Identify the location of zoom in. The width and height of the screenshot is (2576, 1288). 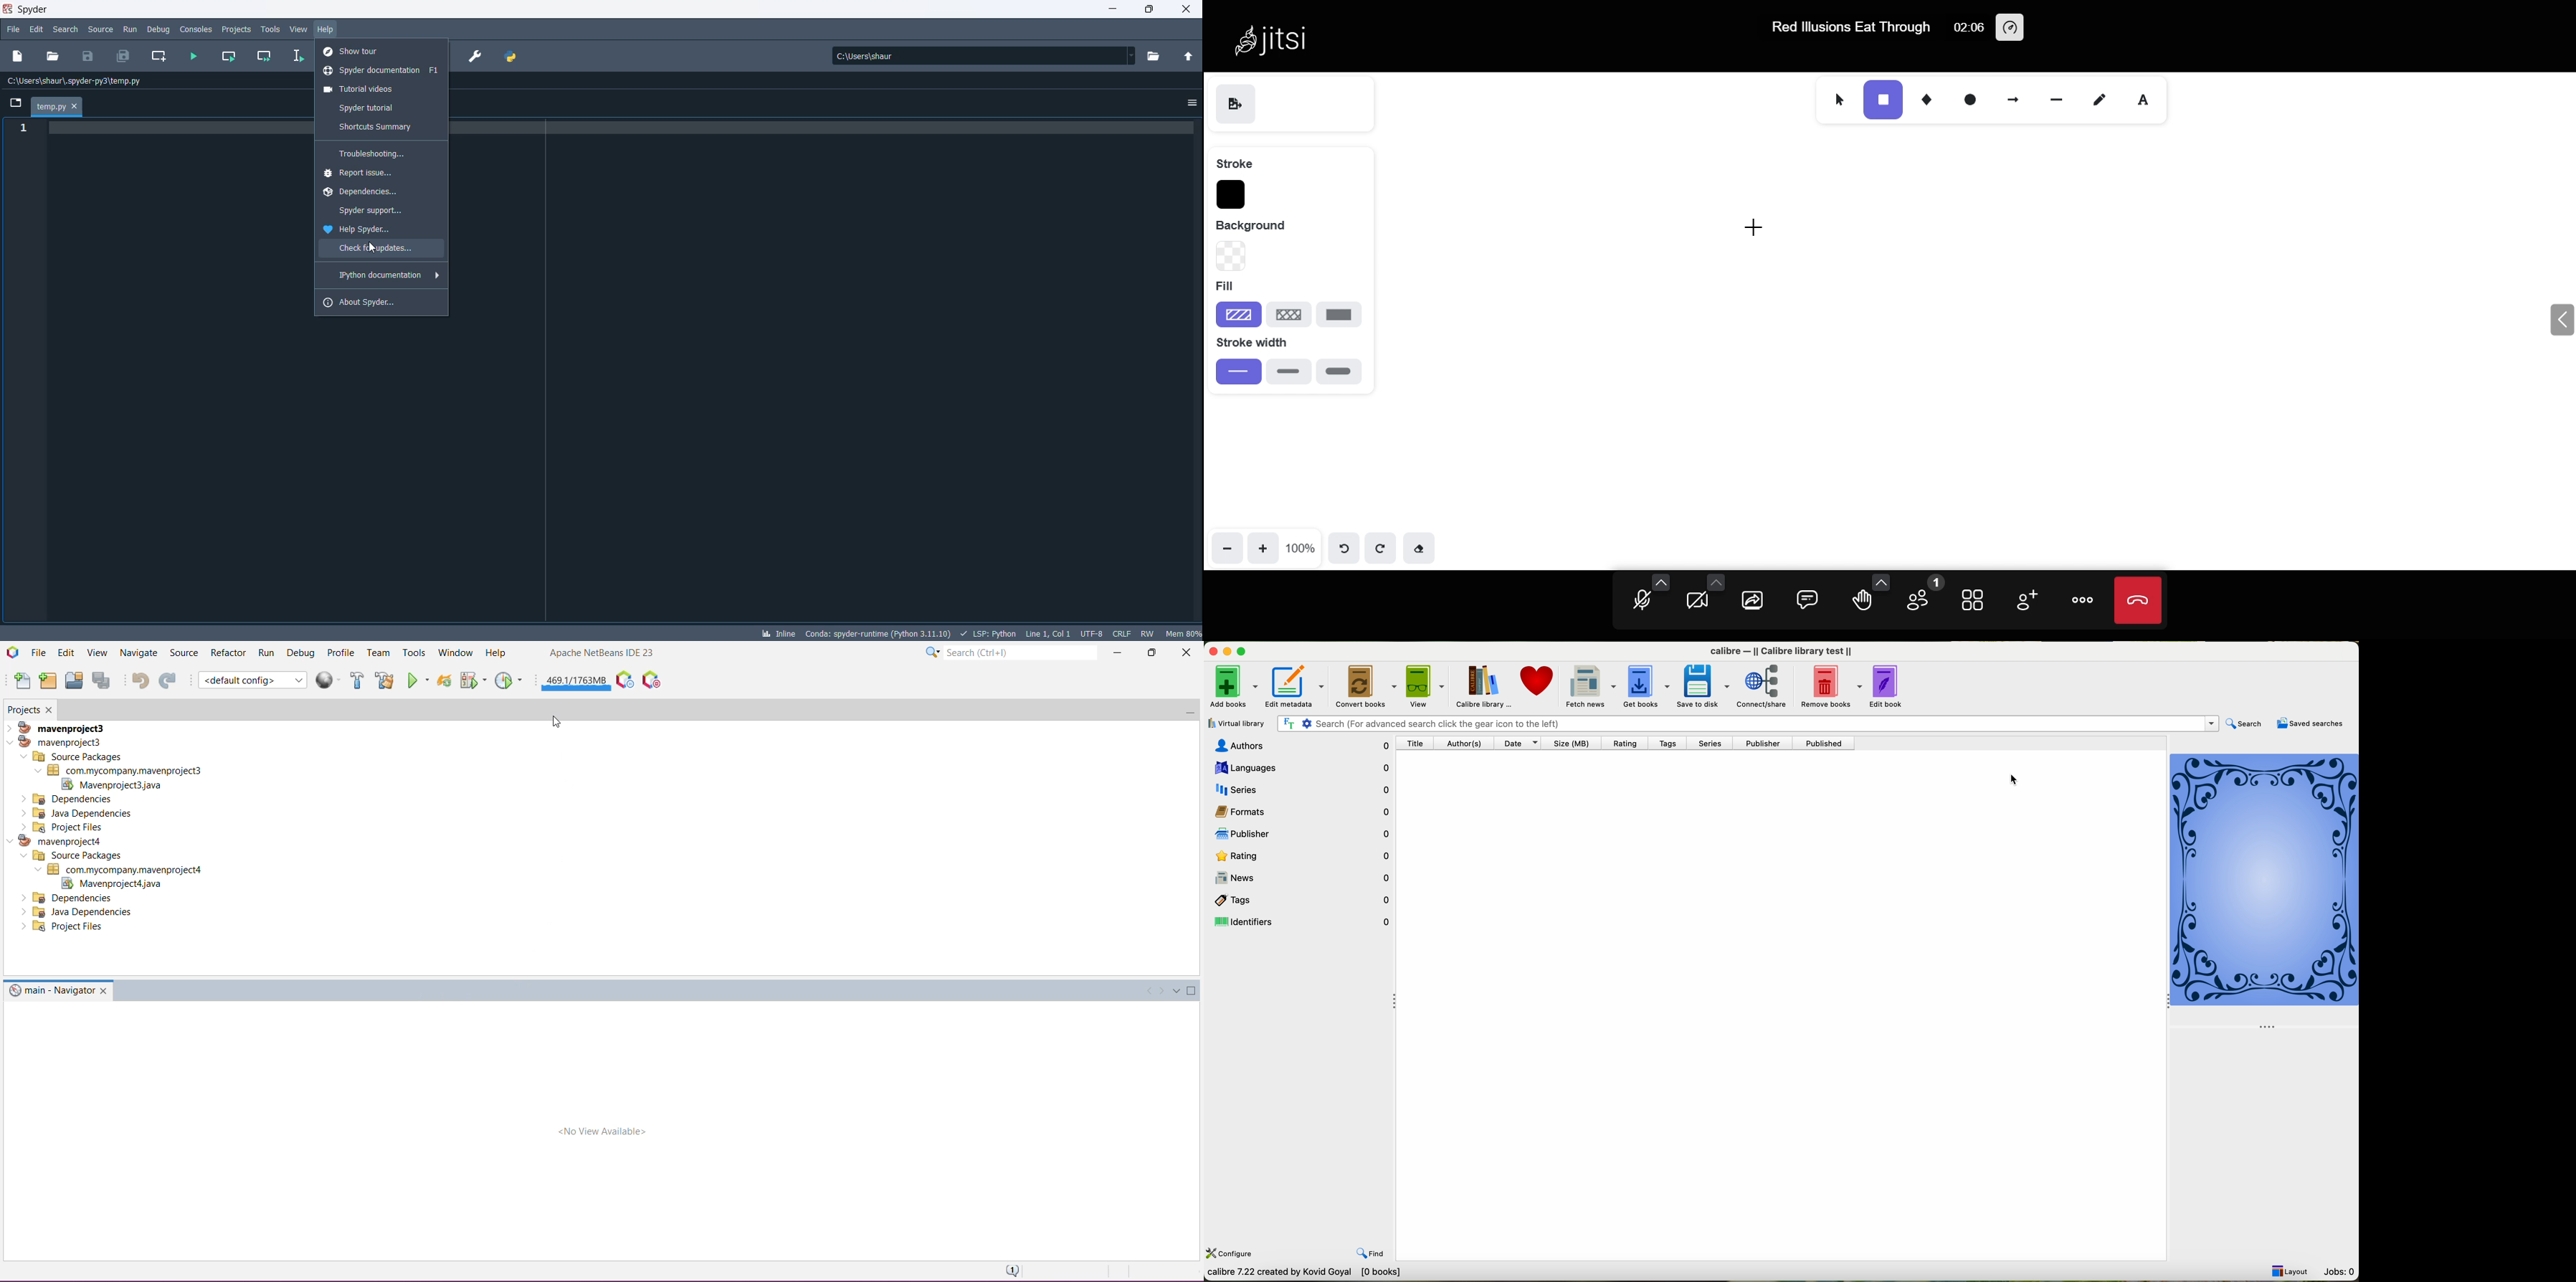
(1263, 547).